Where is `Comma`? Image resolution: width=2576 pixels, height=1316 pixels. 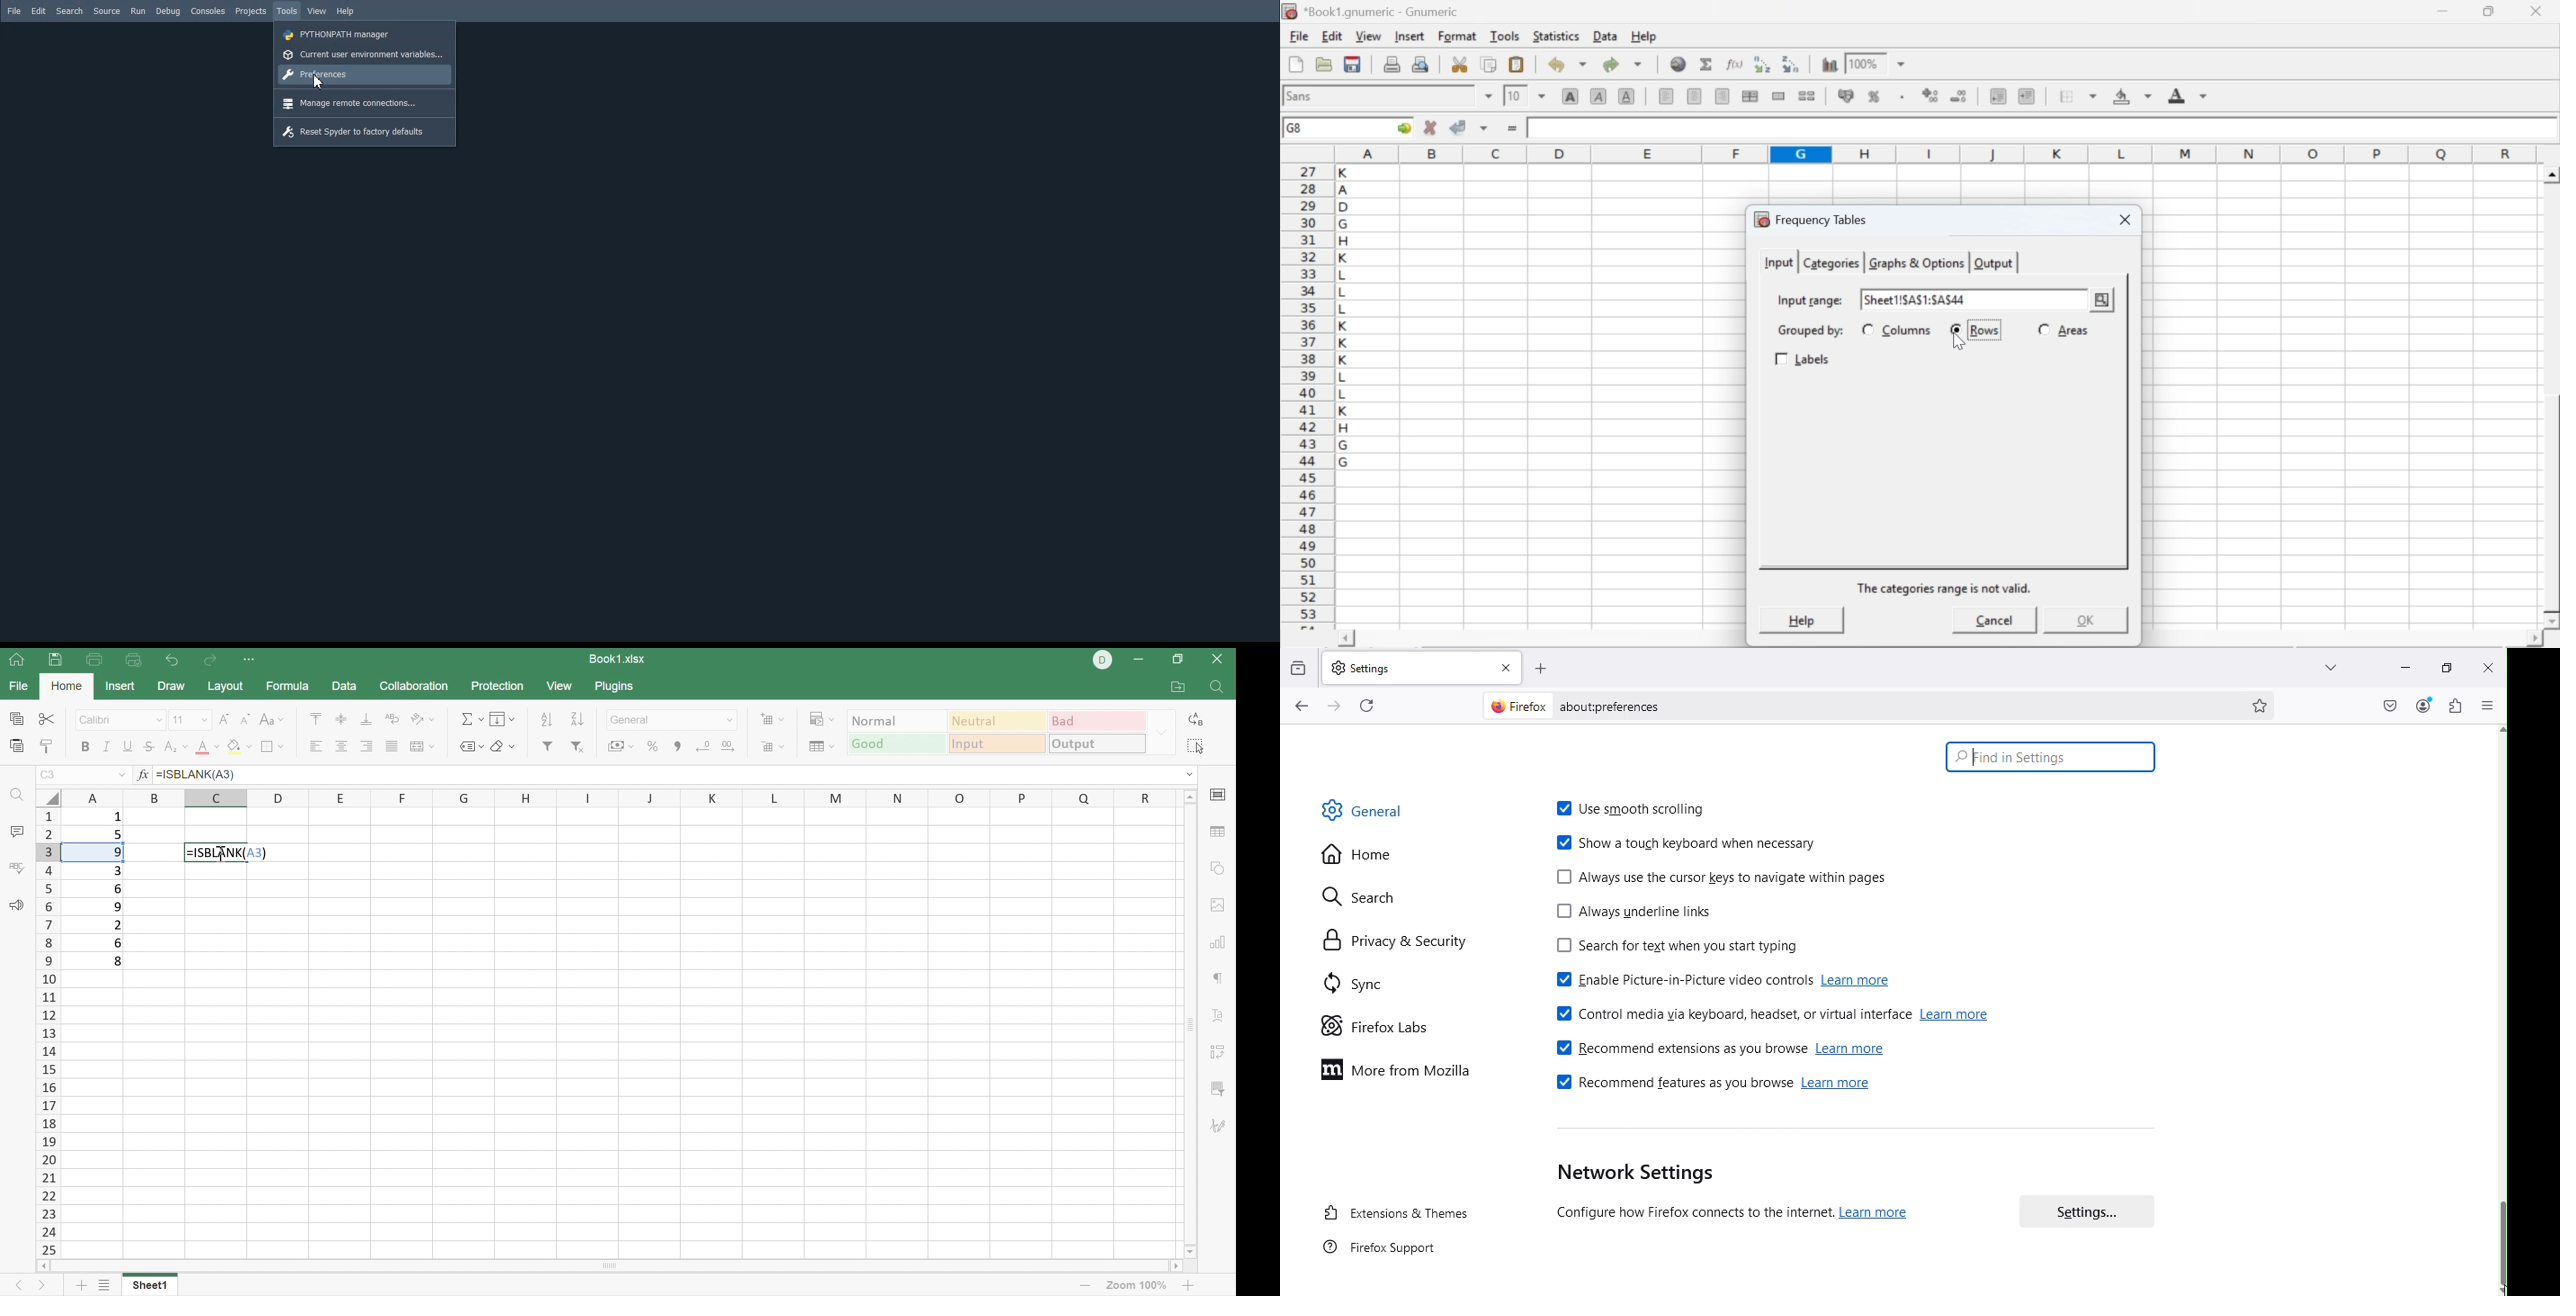
Comma is located at coordinates (676, 746).